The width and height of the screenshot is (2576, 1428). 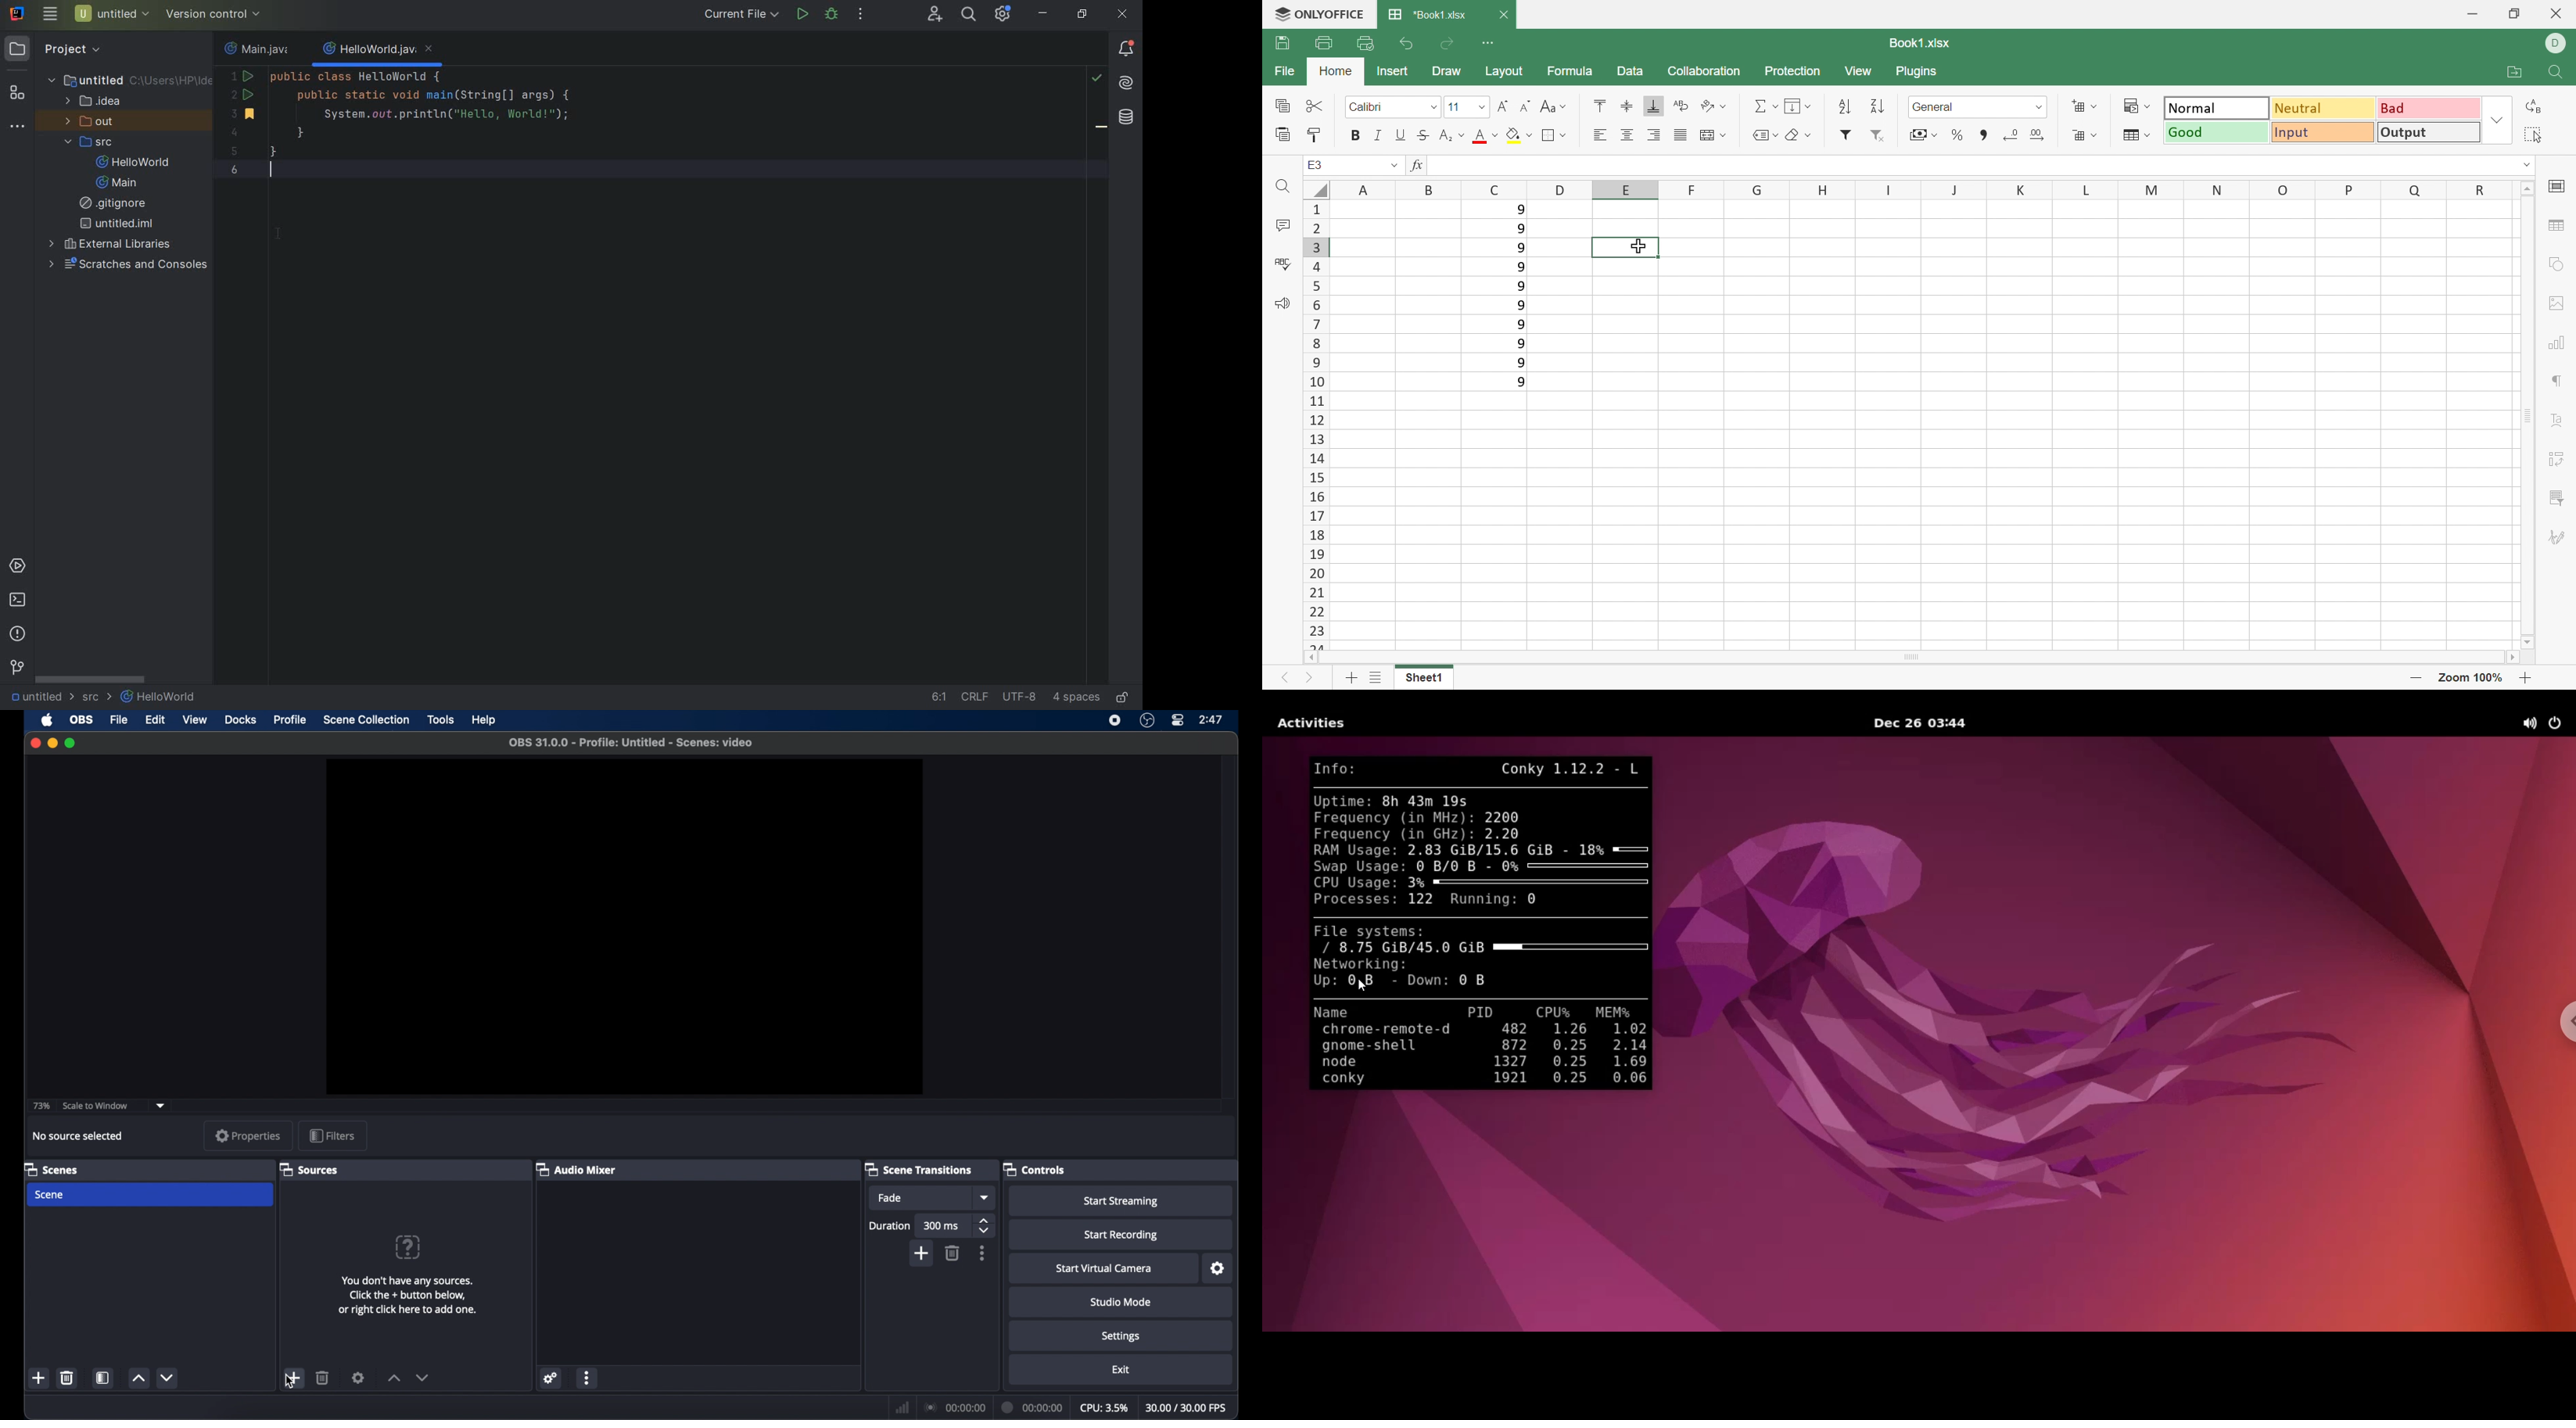 What do you see at coordinates (2558, 13) in the screenshot?
I see `Close` at bounding box center [2558, 13].